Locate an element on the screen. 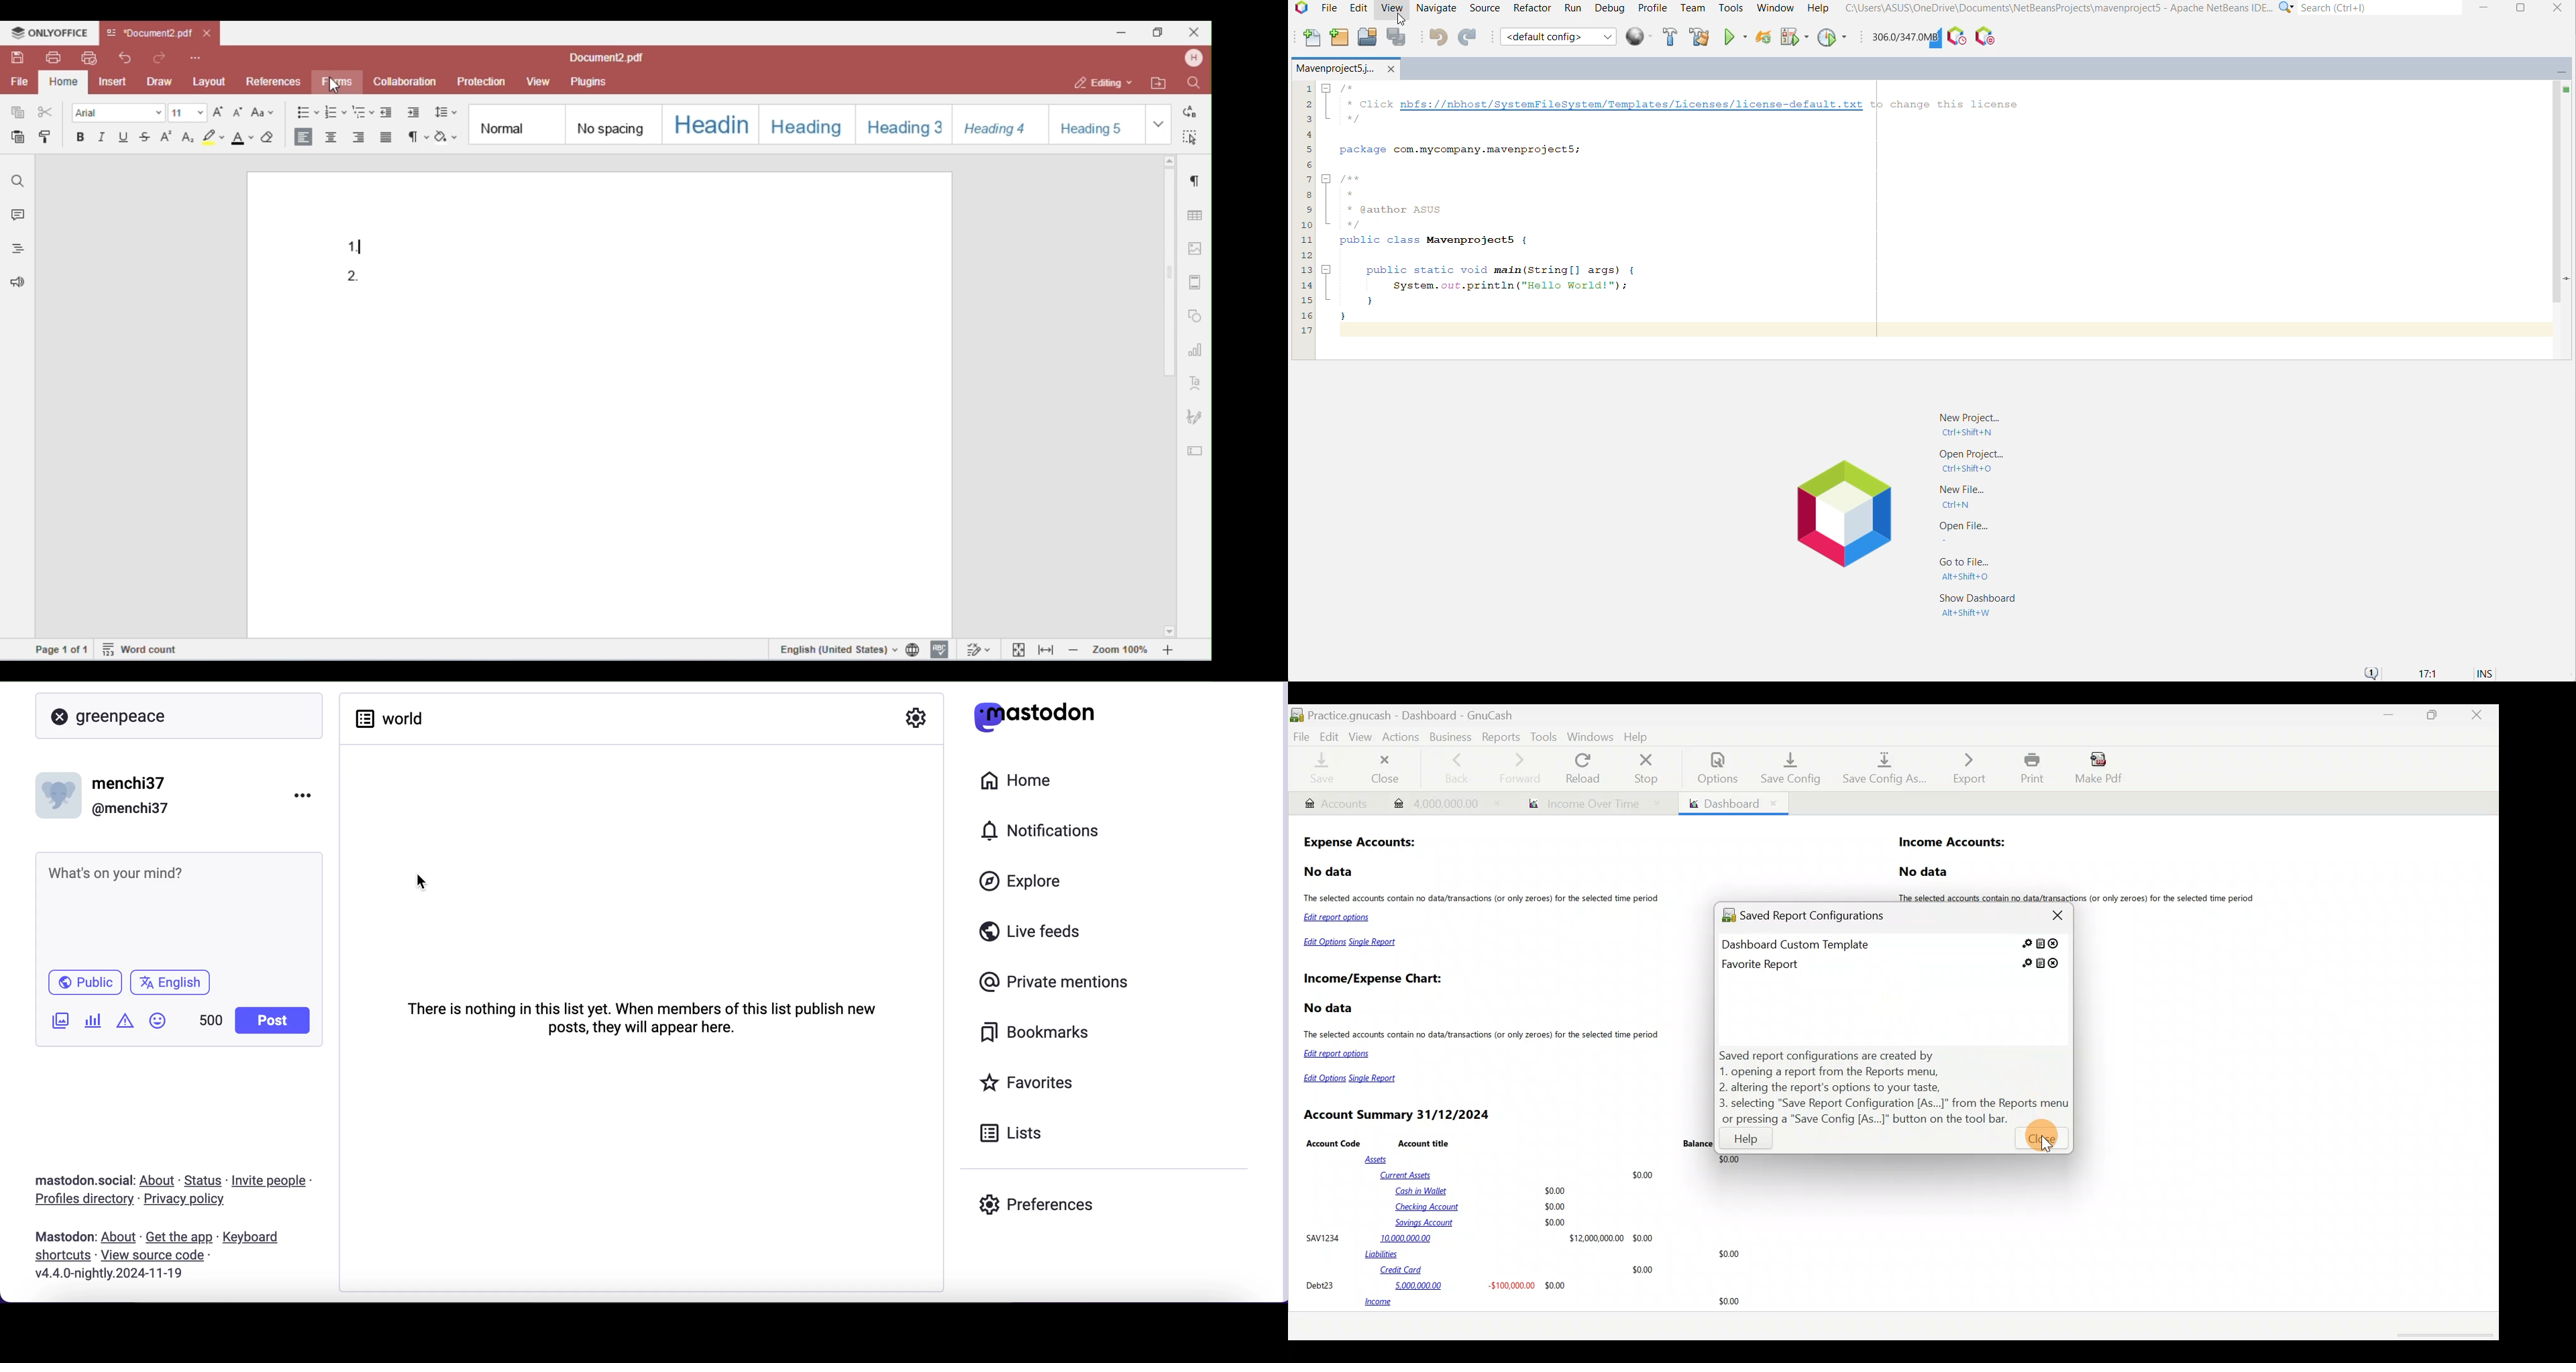 The width and height of the screenshot is (2576, 1372). home is located at coordinates (63, 82).